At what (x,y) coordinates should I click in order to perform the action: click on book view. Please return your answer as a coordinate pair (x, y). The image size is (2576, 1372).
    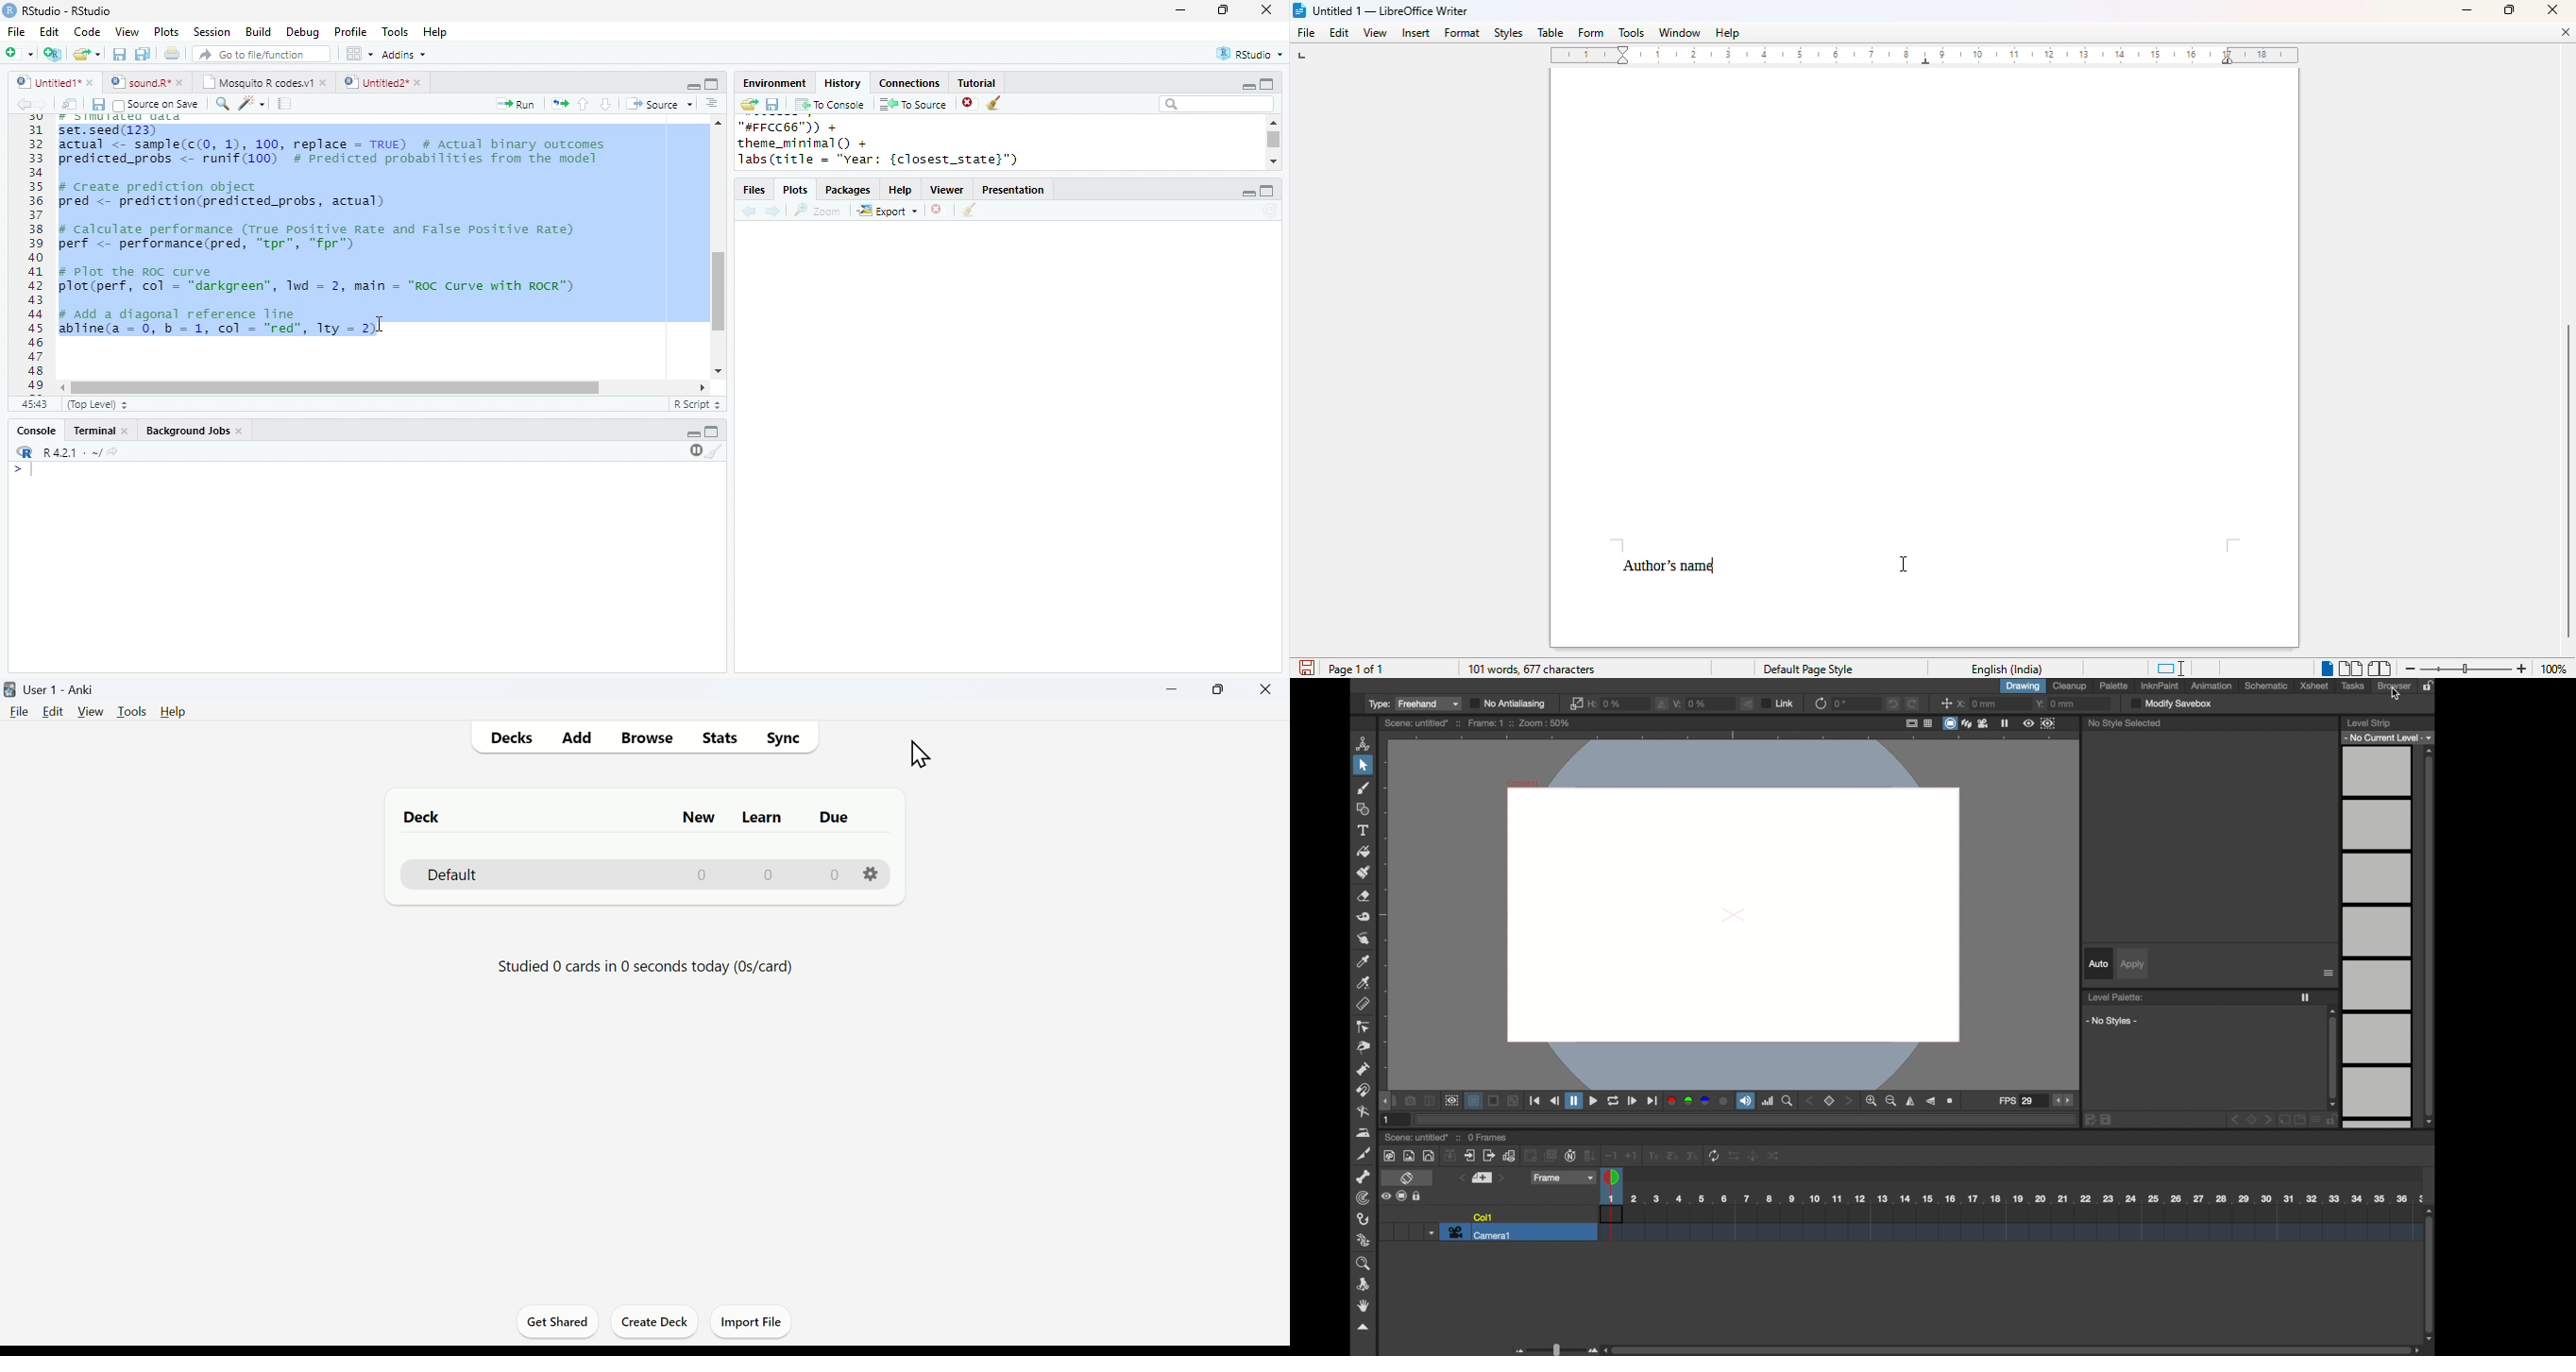
    Looking at the image, I should click on (2378, 669).